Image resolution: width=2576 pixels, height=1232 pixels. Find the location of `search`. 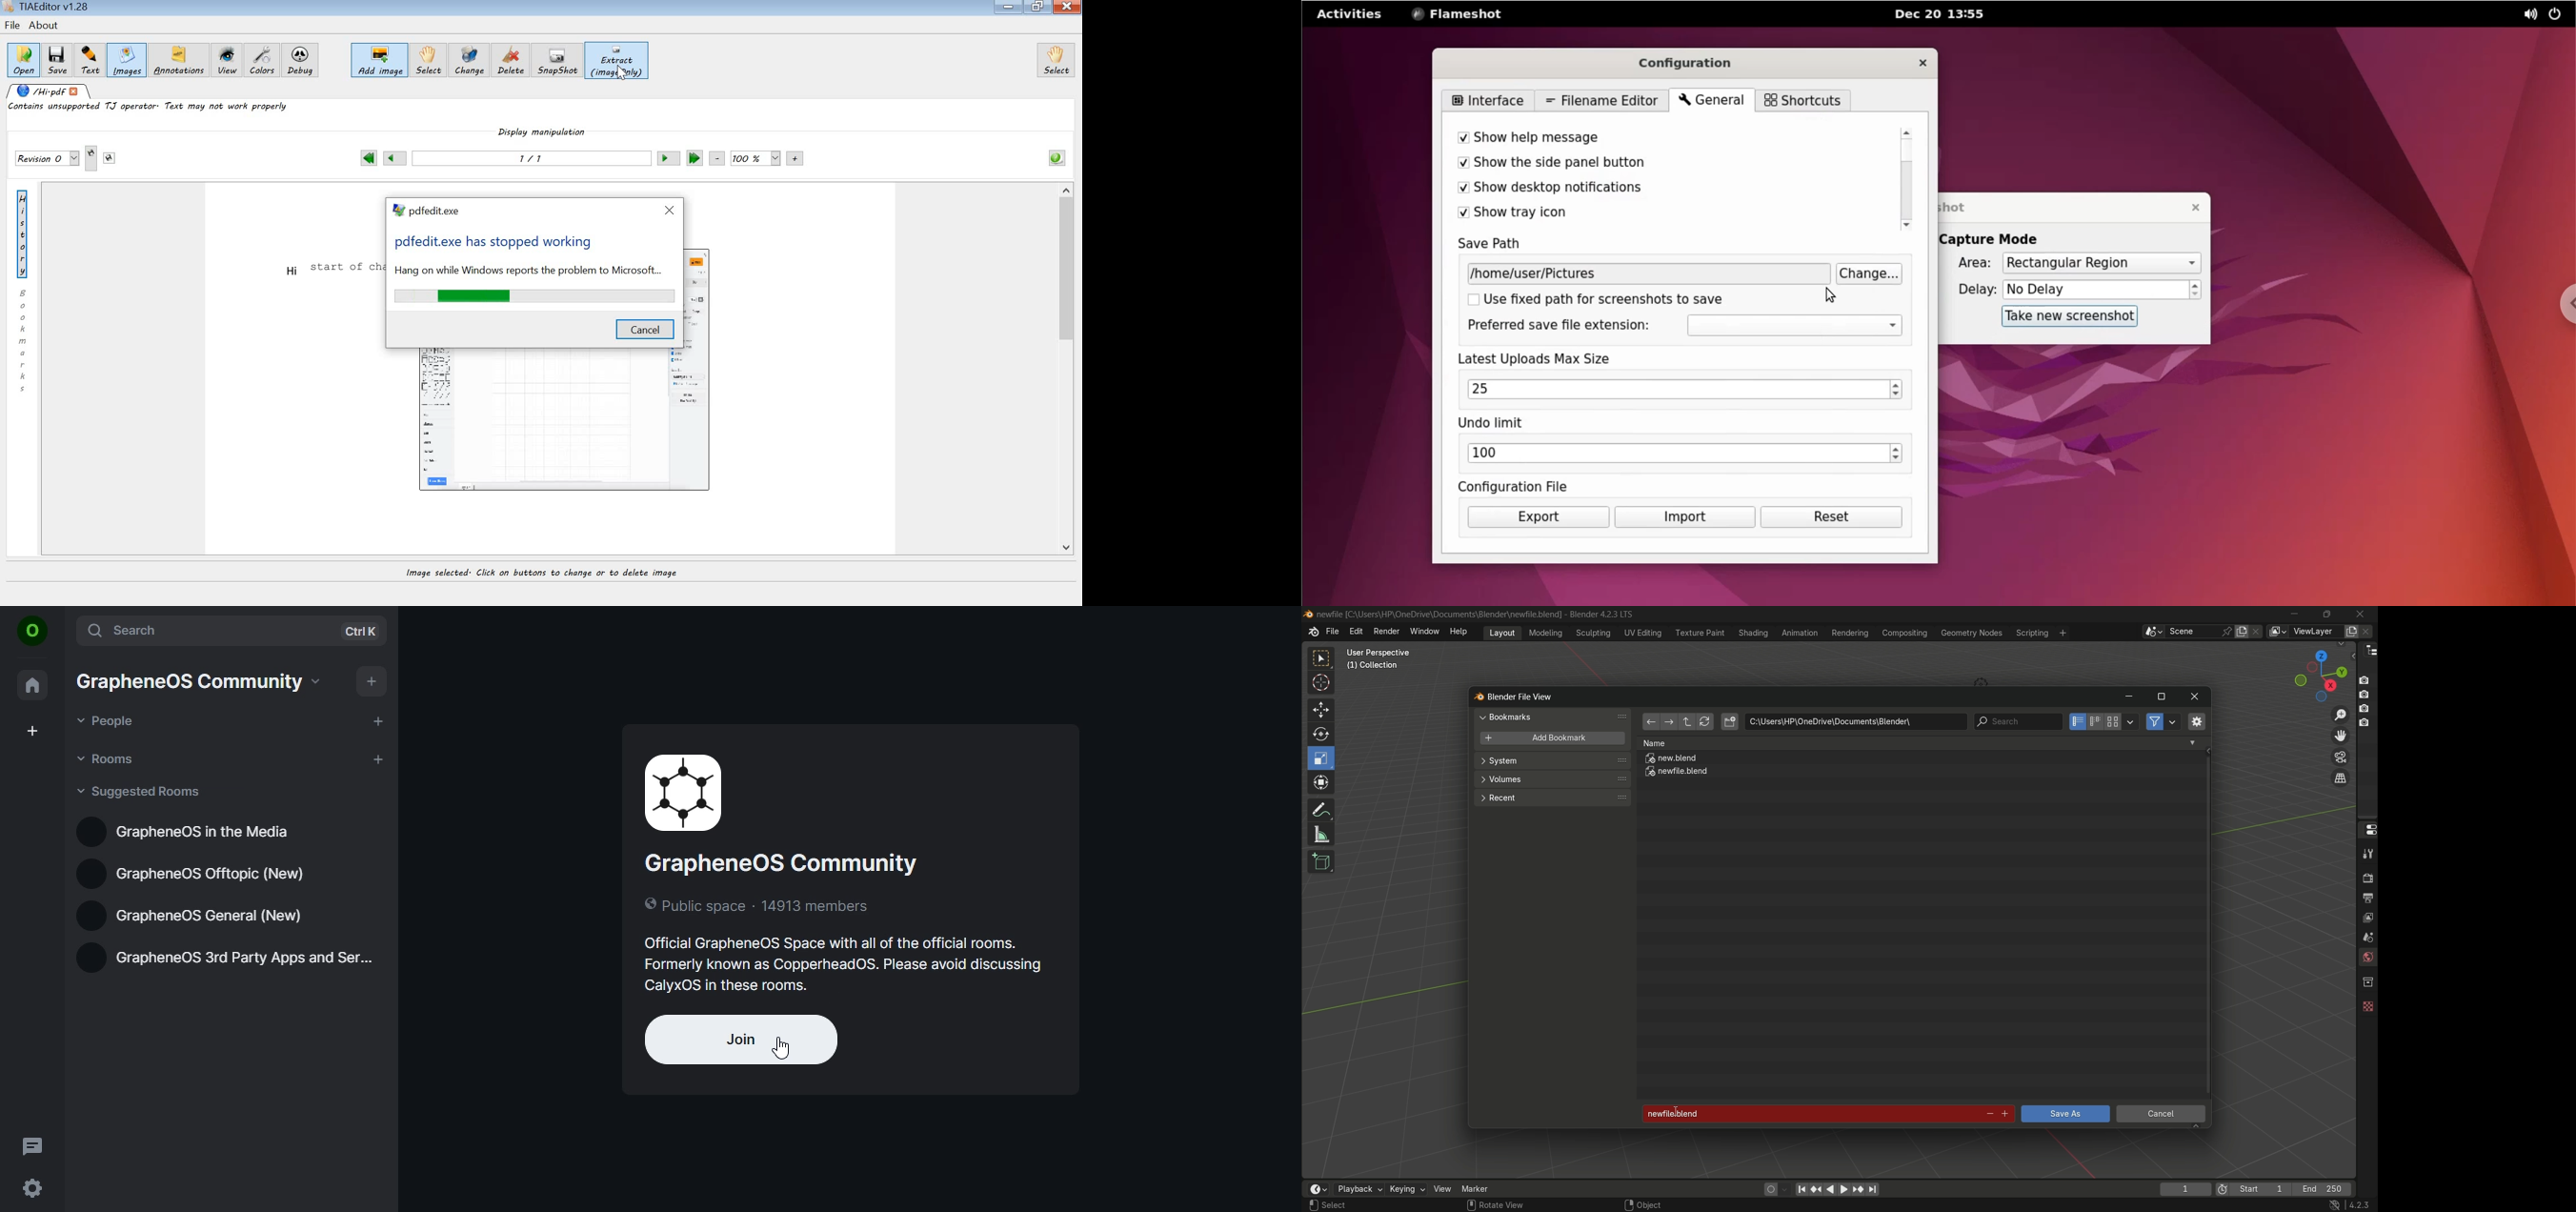

search is located at coordinates (233, 632).